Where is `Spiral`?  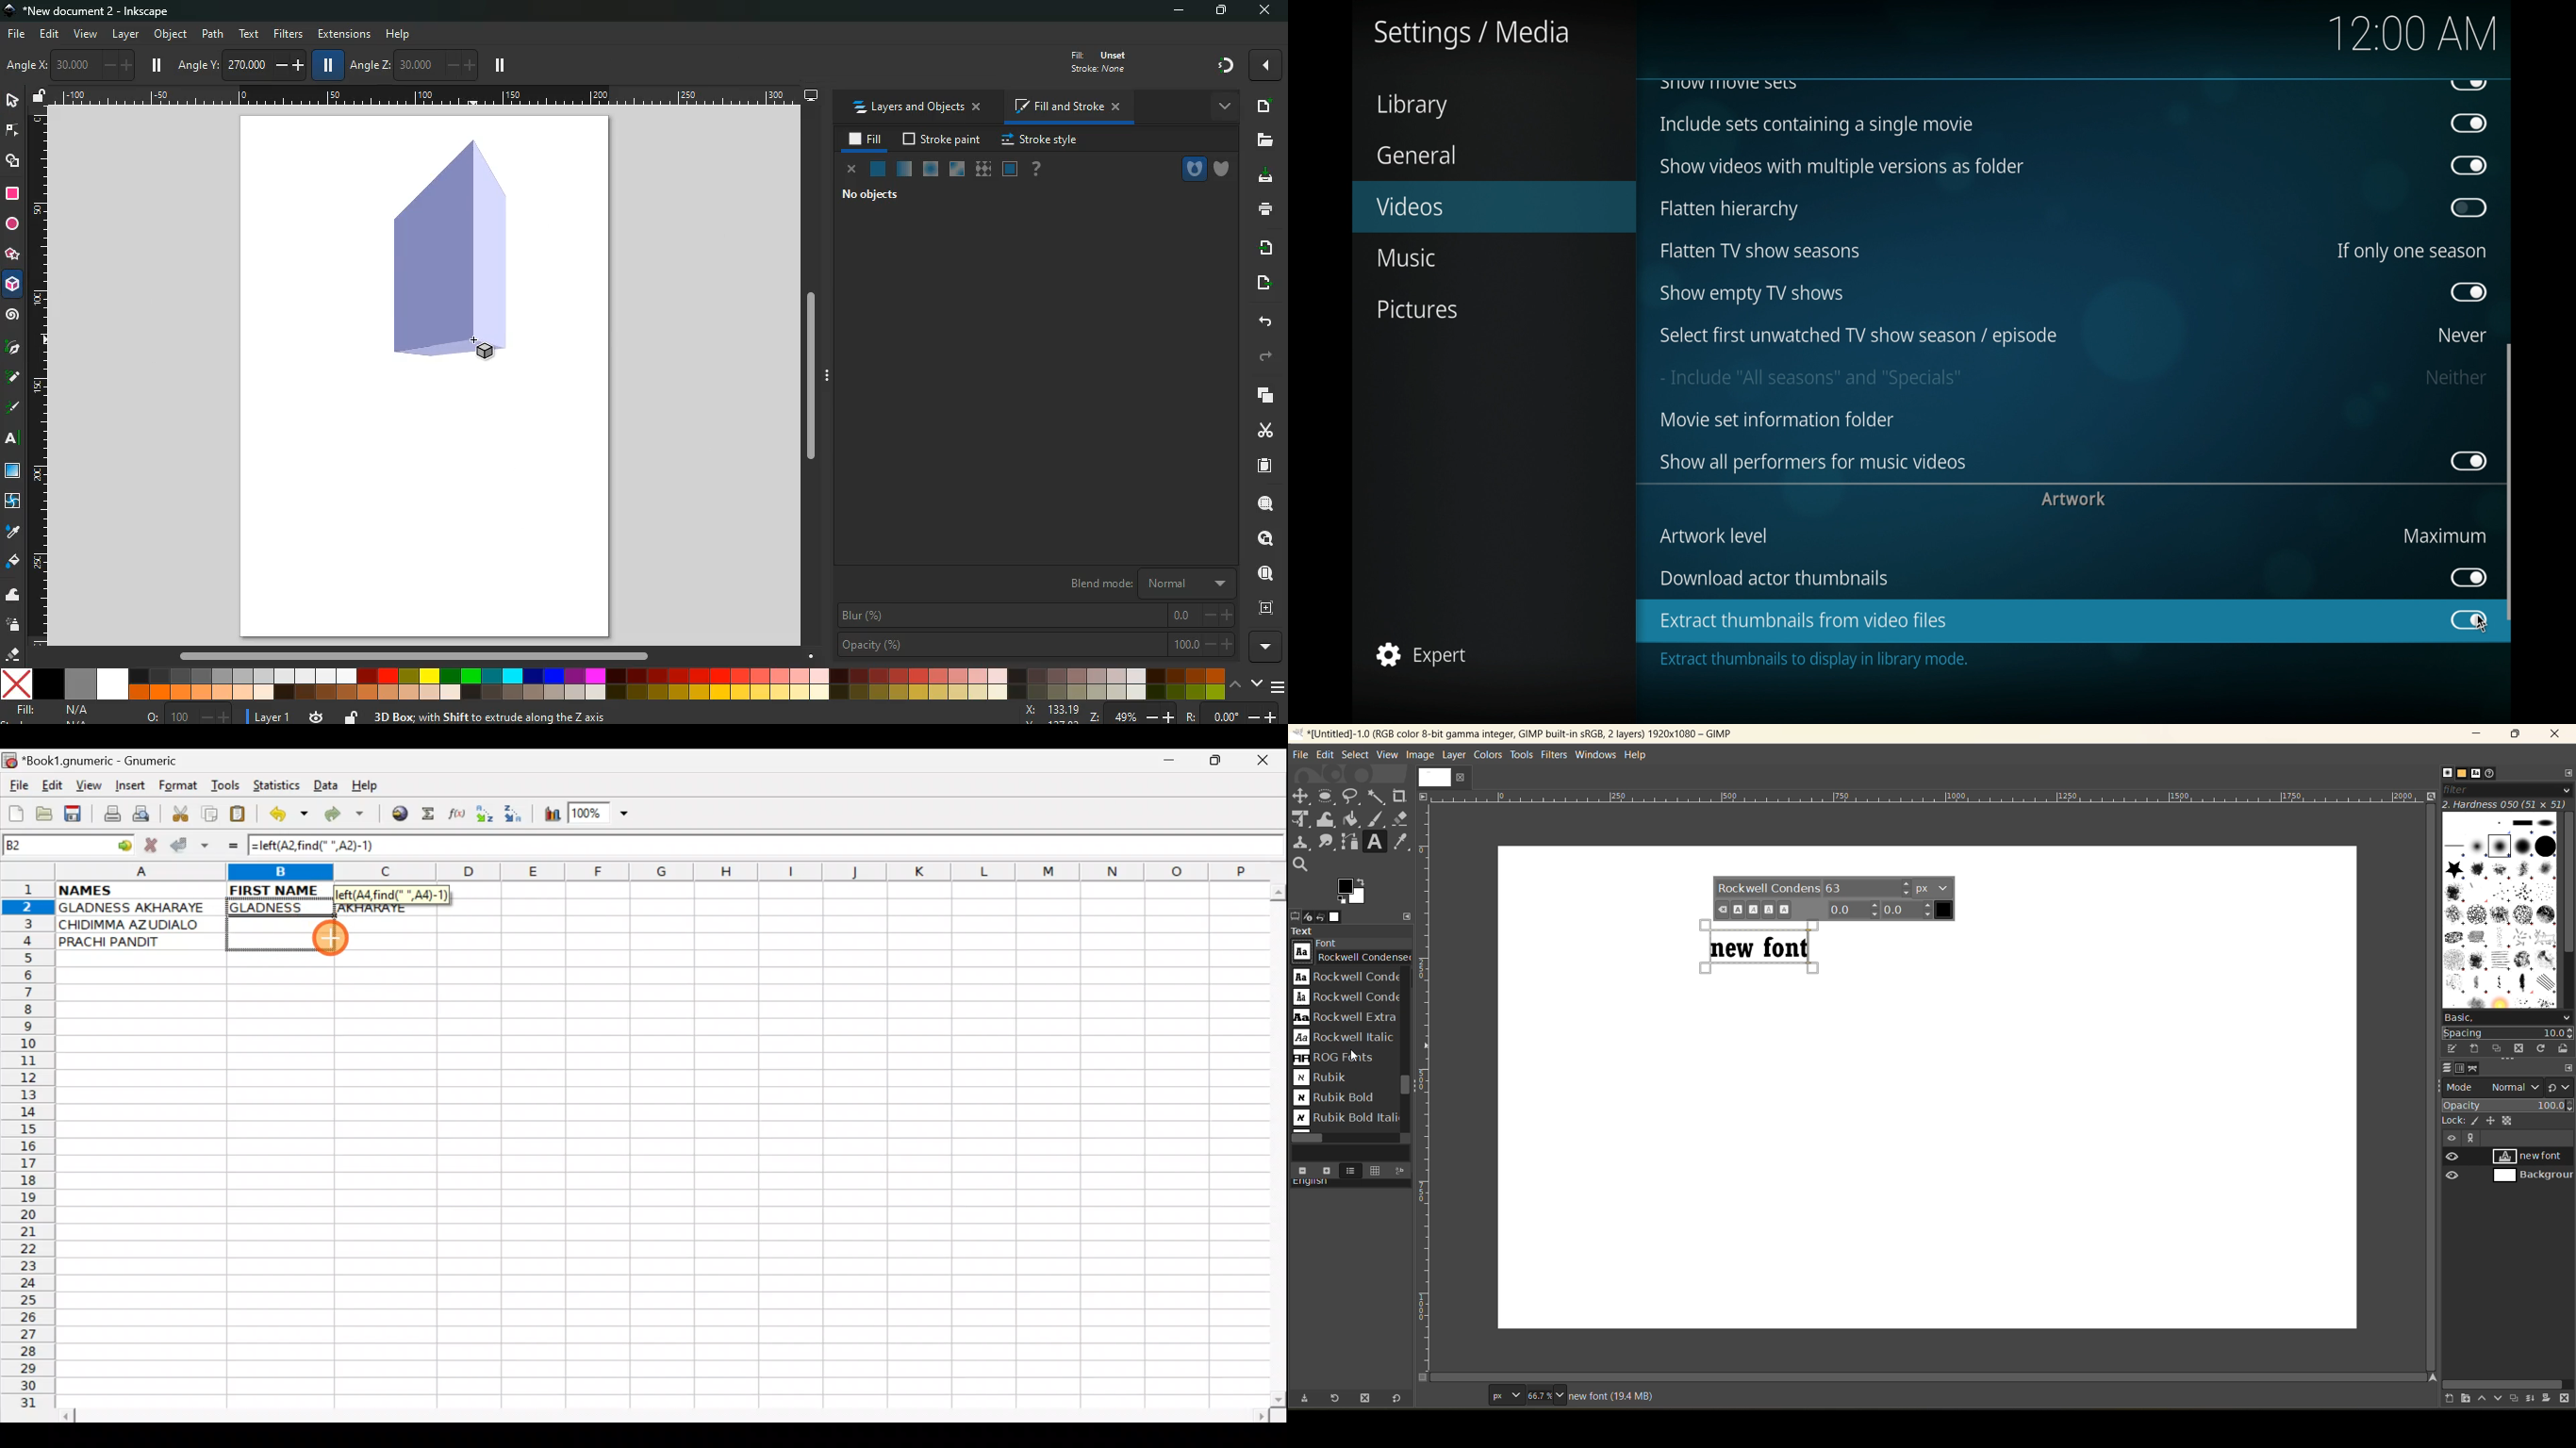 Spiral is located at coordinates (15, 316).